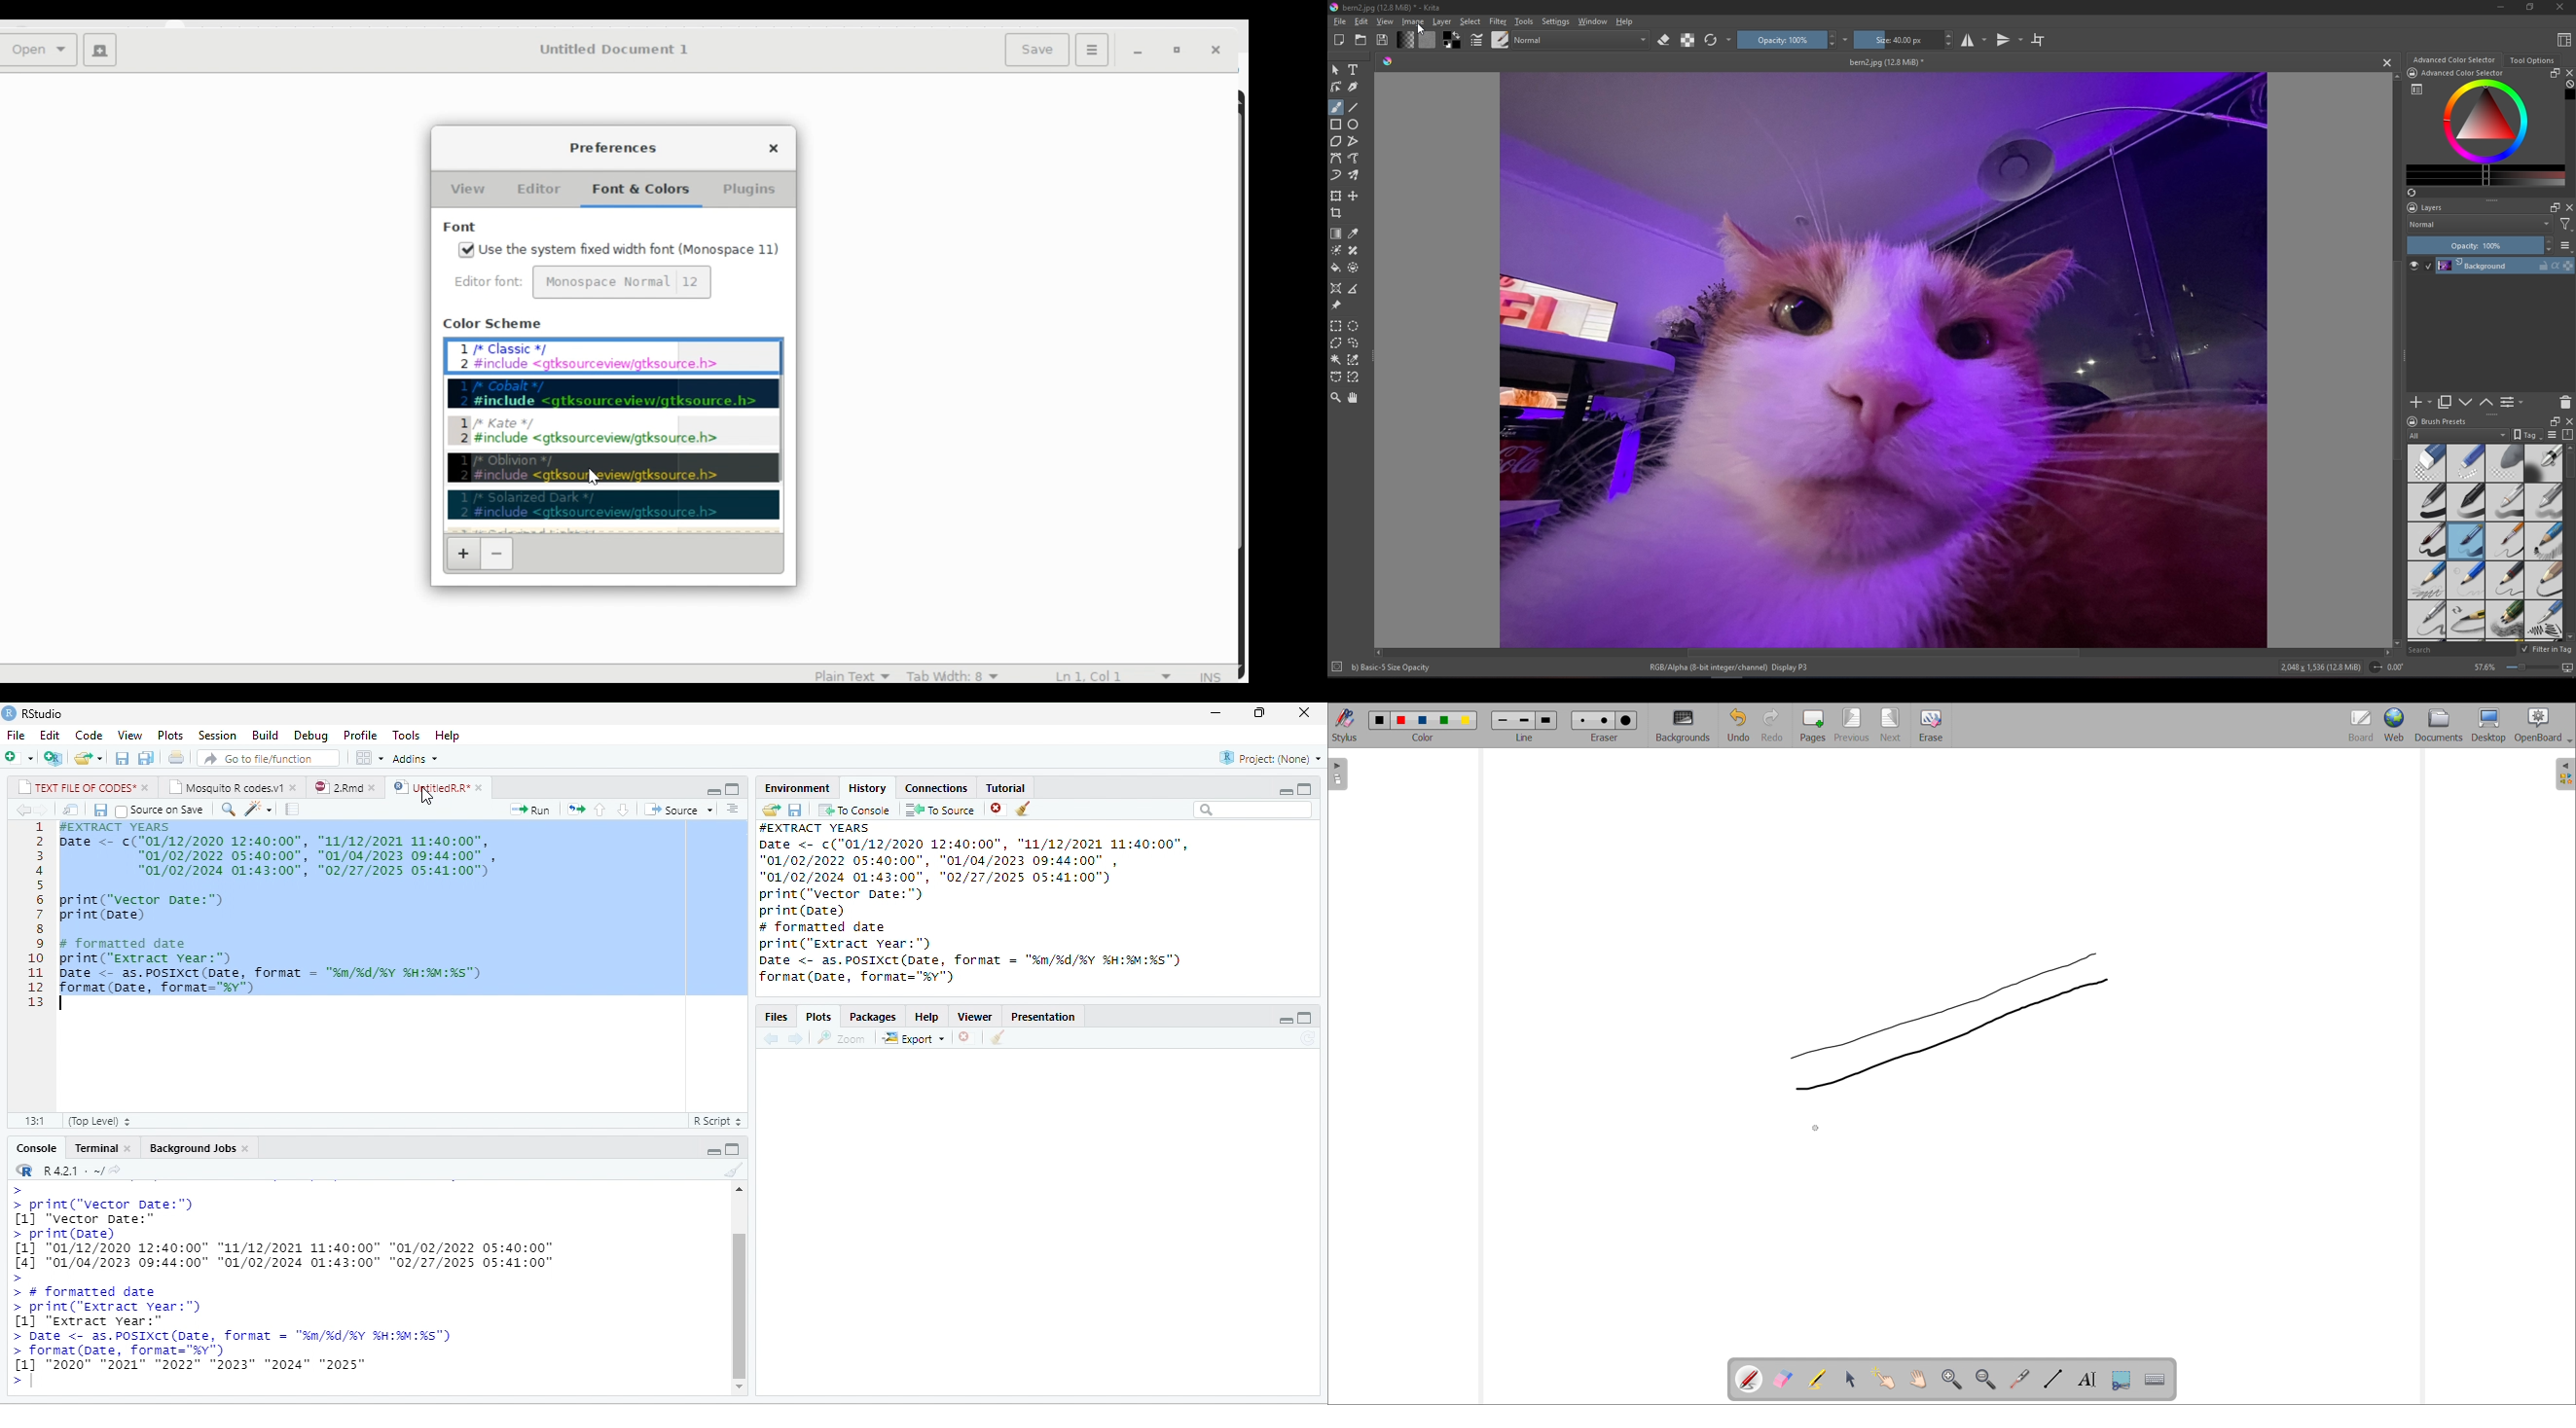  What do you see at coordinates (69, 1171) in the screenshot?
I see `R 4.2.1 .~/` at bounding box center [69, 1171].